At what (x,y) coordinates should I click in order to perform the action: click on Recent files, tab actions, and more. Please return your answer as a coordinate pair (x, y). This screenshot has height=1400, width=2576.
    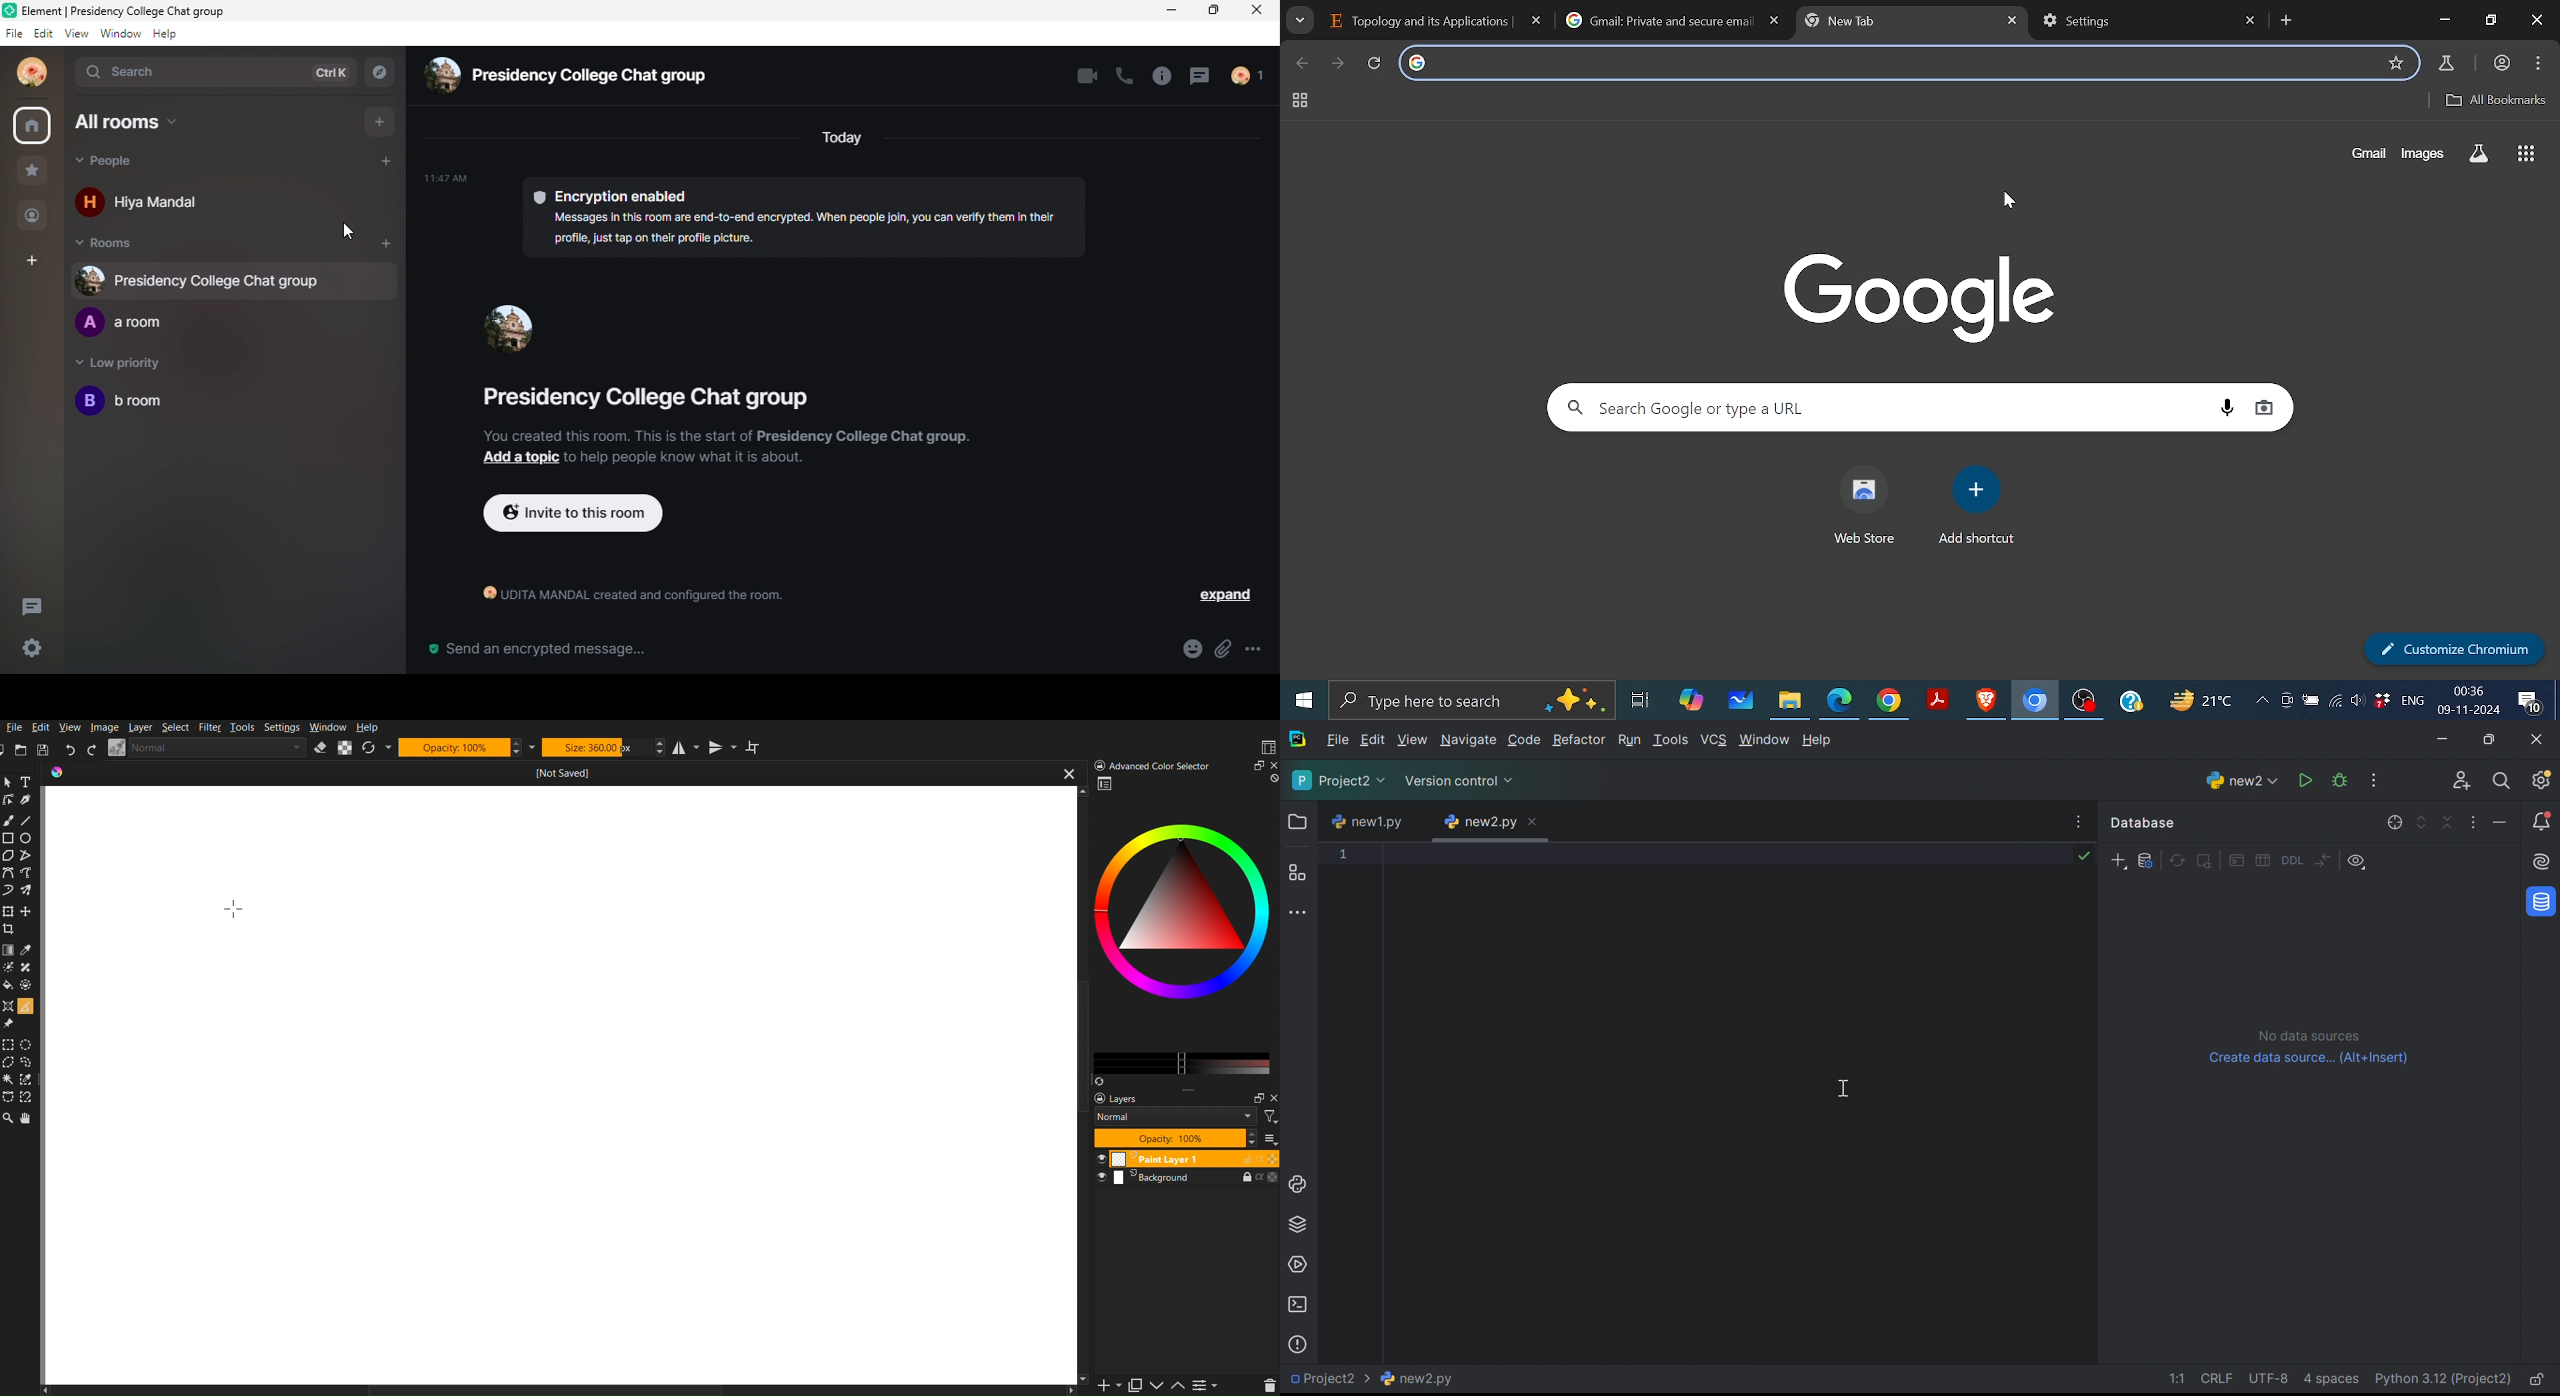
    Looking at the image, I should click on (2077, 820).